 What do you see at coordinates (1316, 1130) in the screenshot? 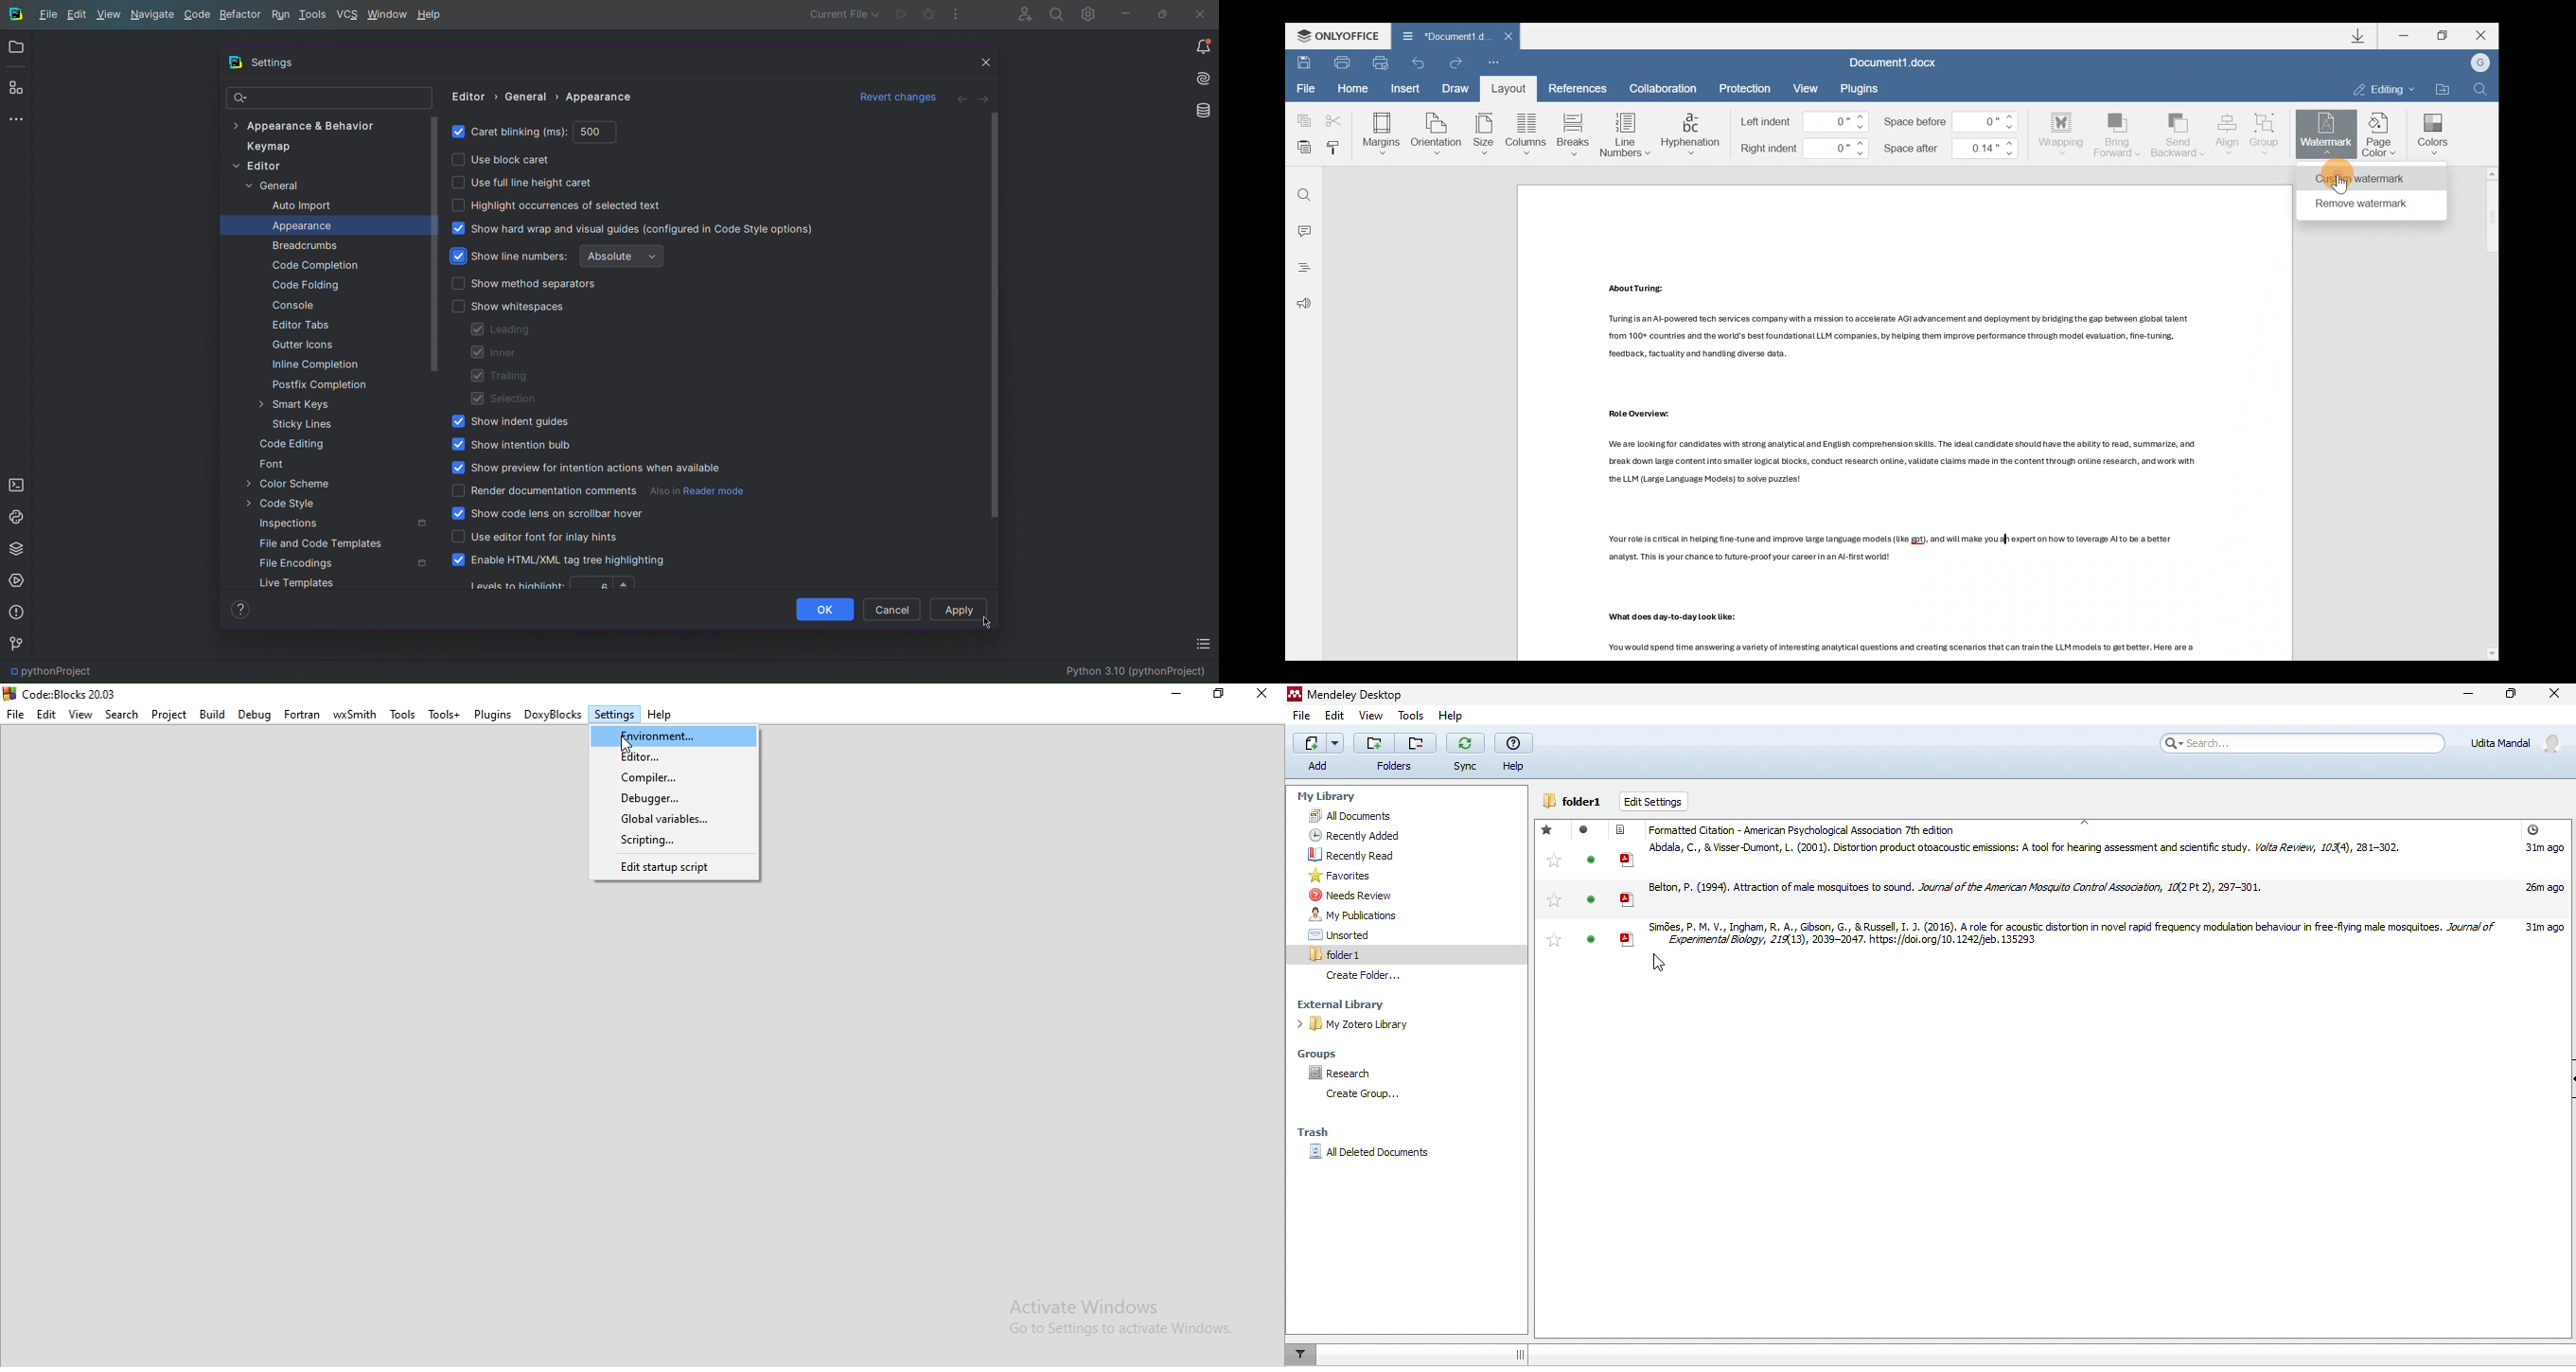
I see `trash` at bounding box center [1316, 1130].